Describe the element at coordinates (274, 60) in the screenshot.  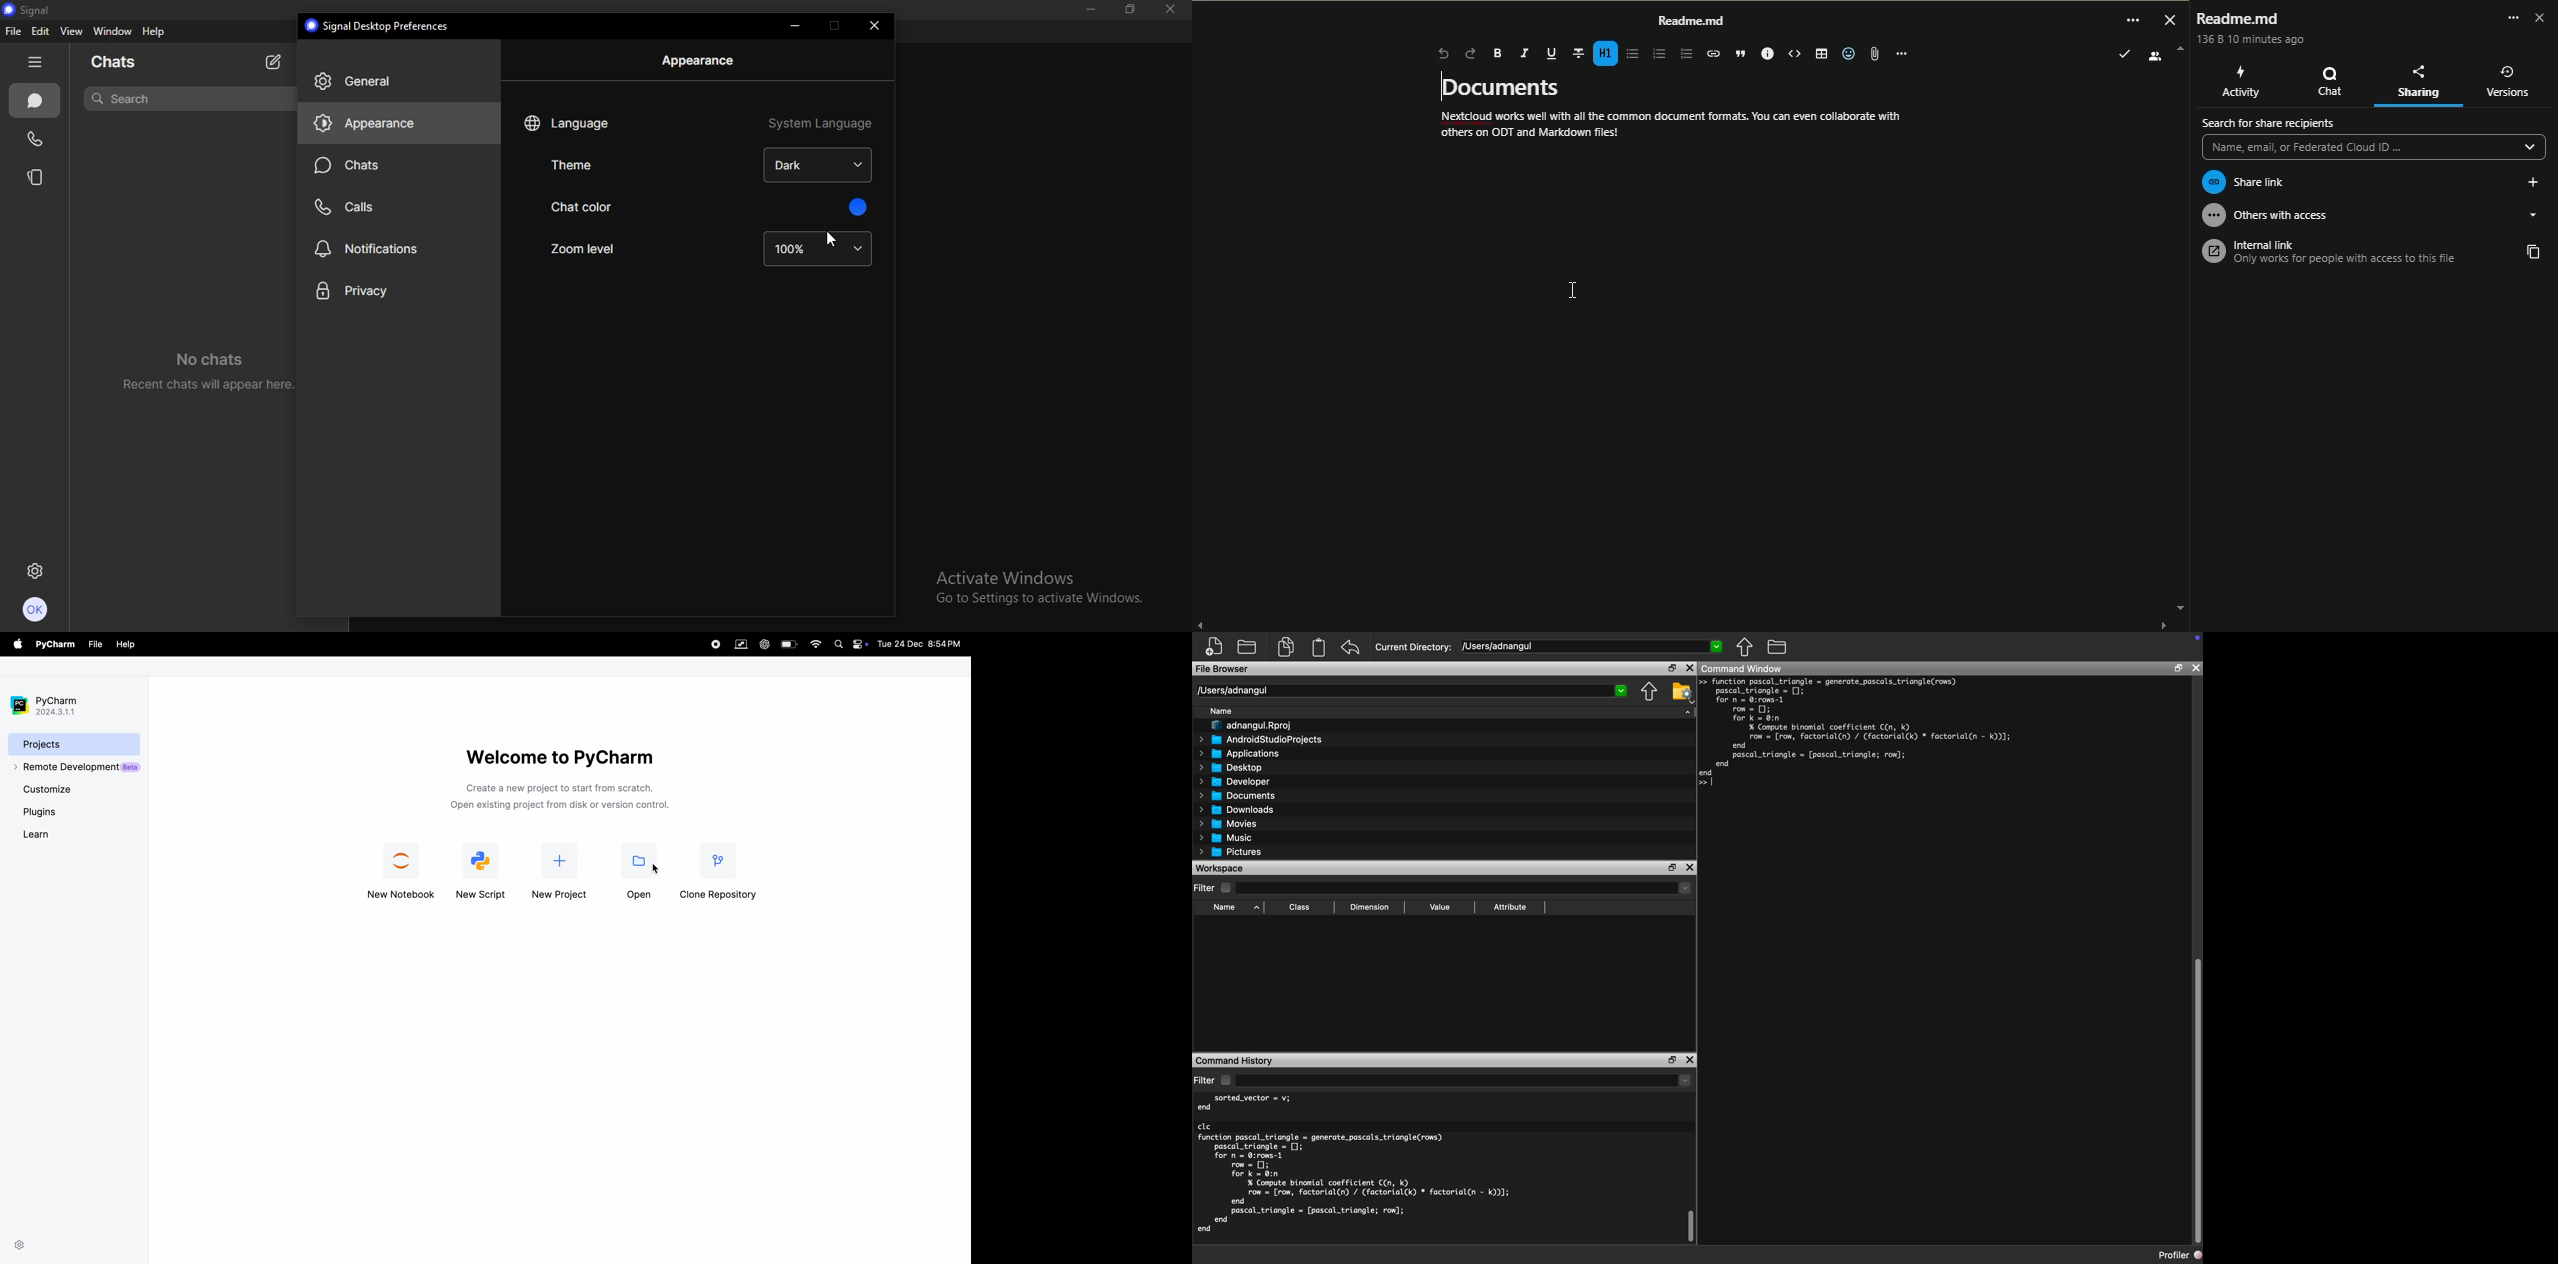
I see `new chat` at that location.